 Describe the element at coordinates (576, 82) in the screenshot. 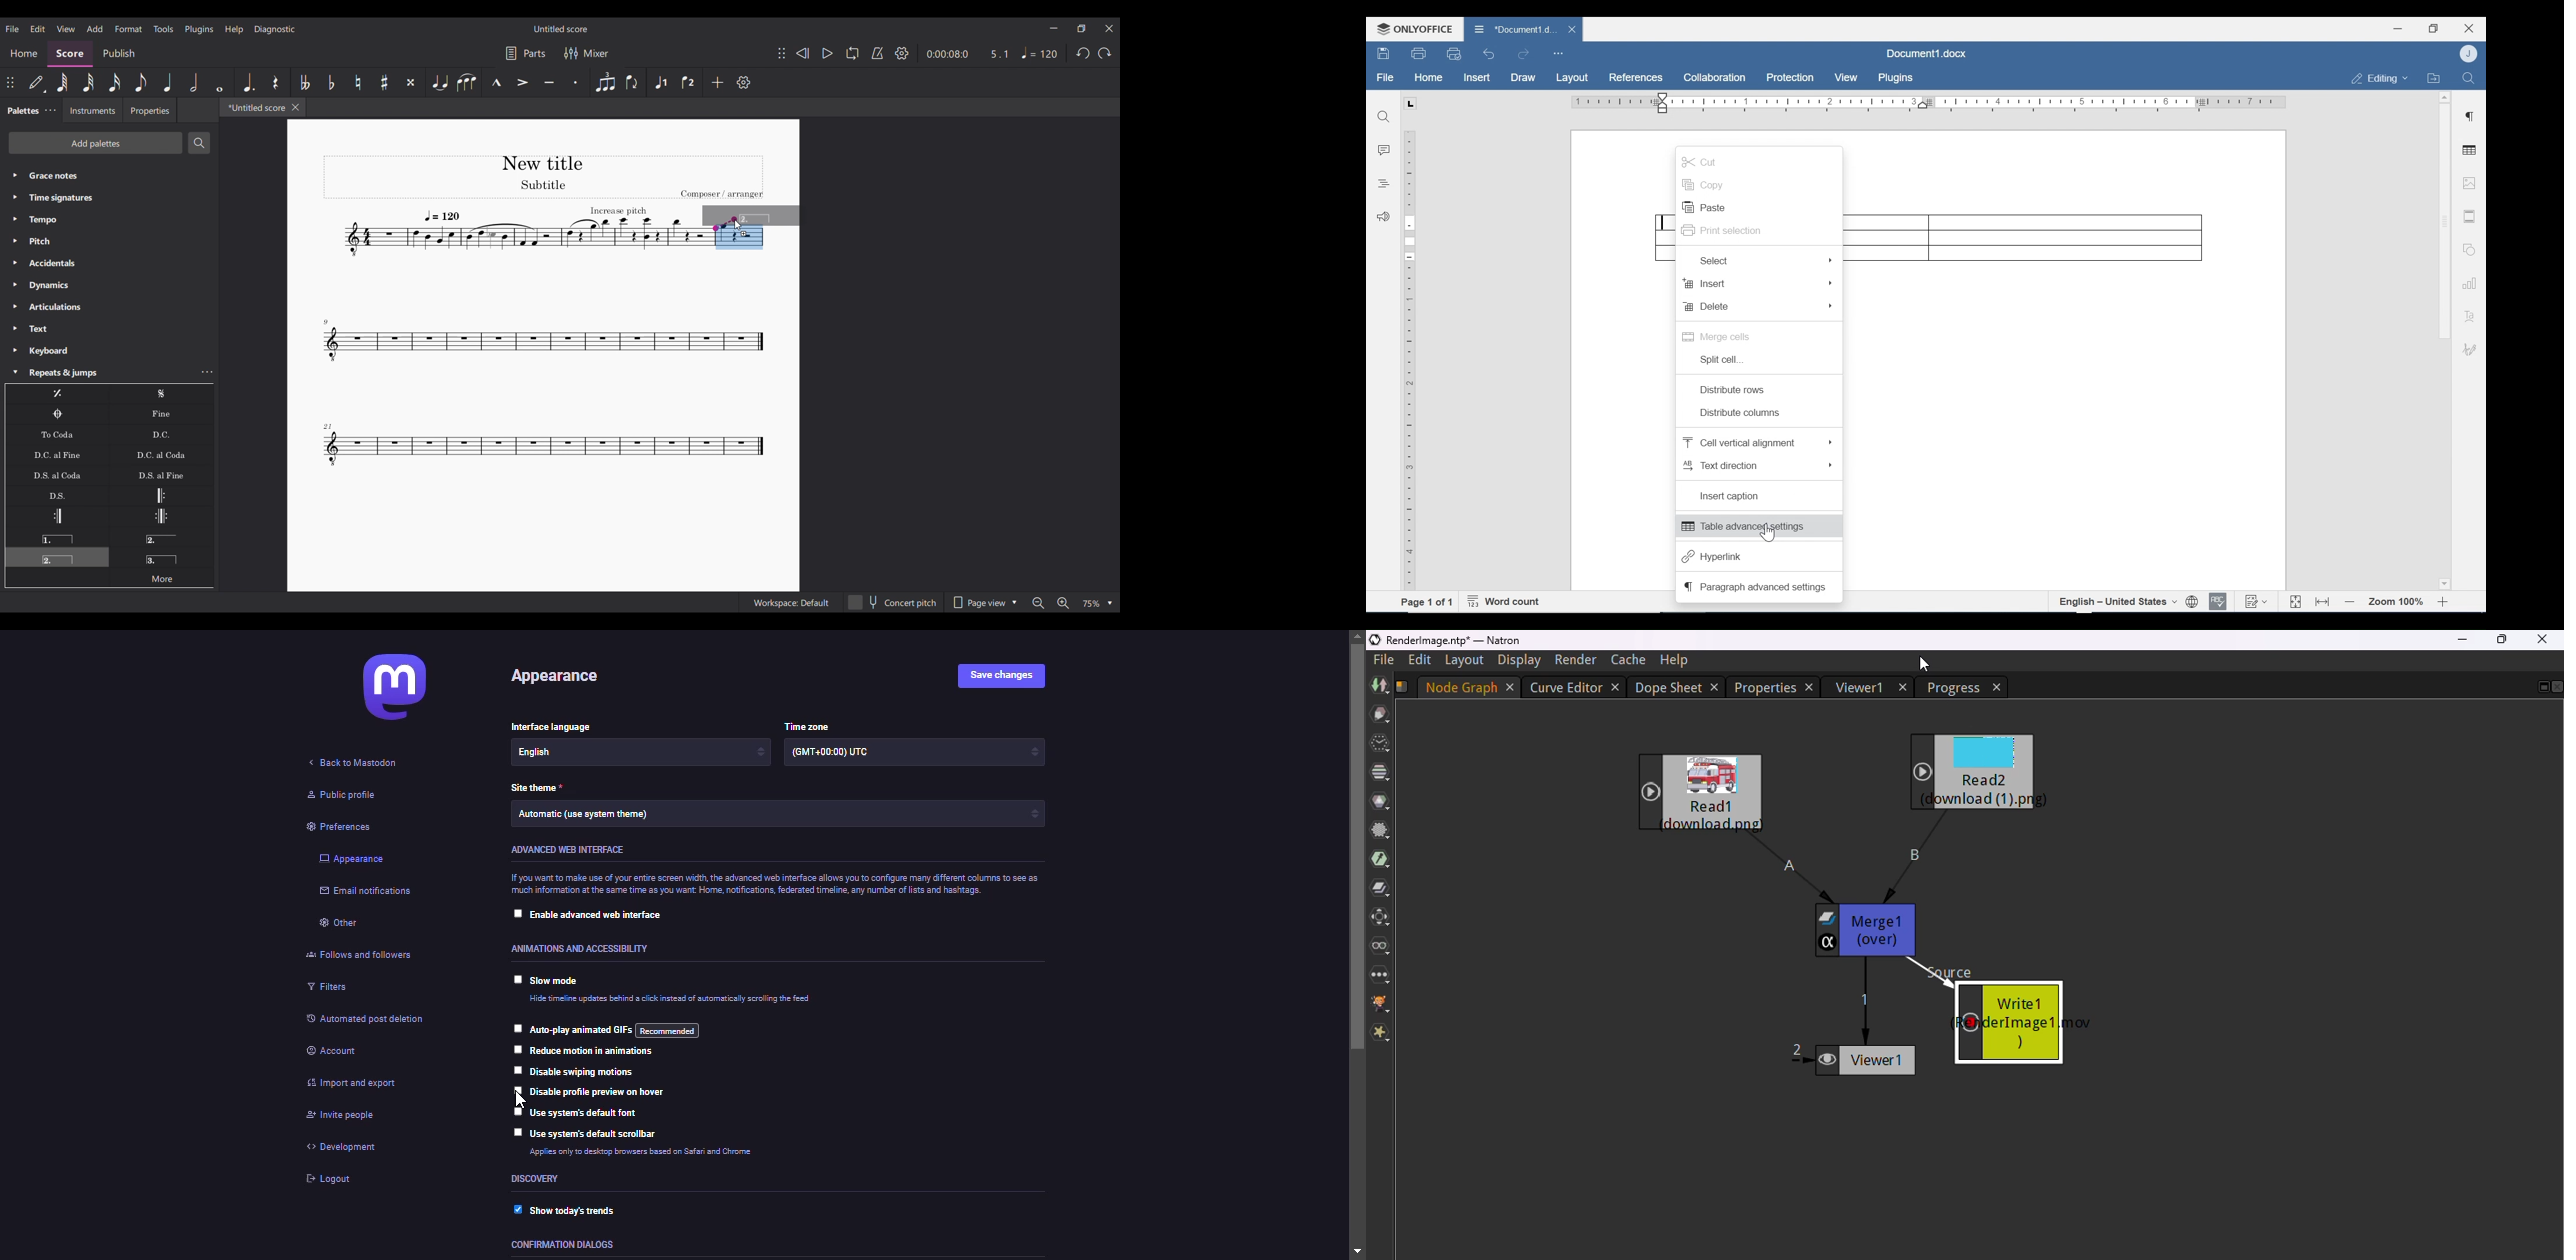

I see `Staccato` at that location.